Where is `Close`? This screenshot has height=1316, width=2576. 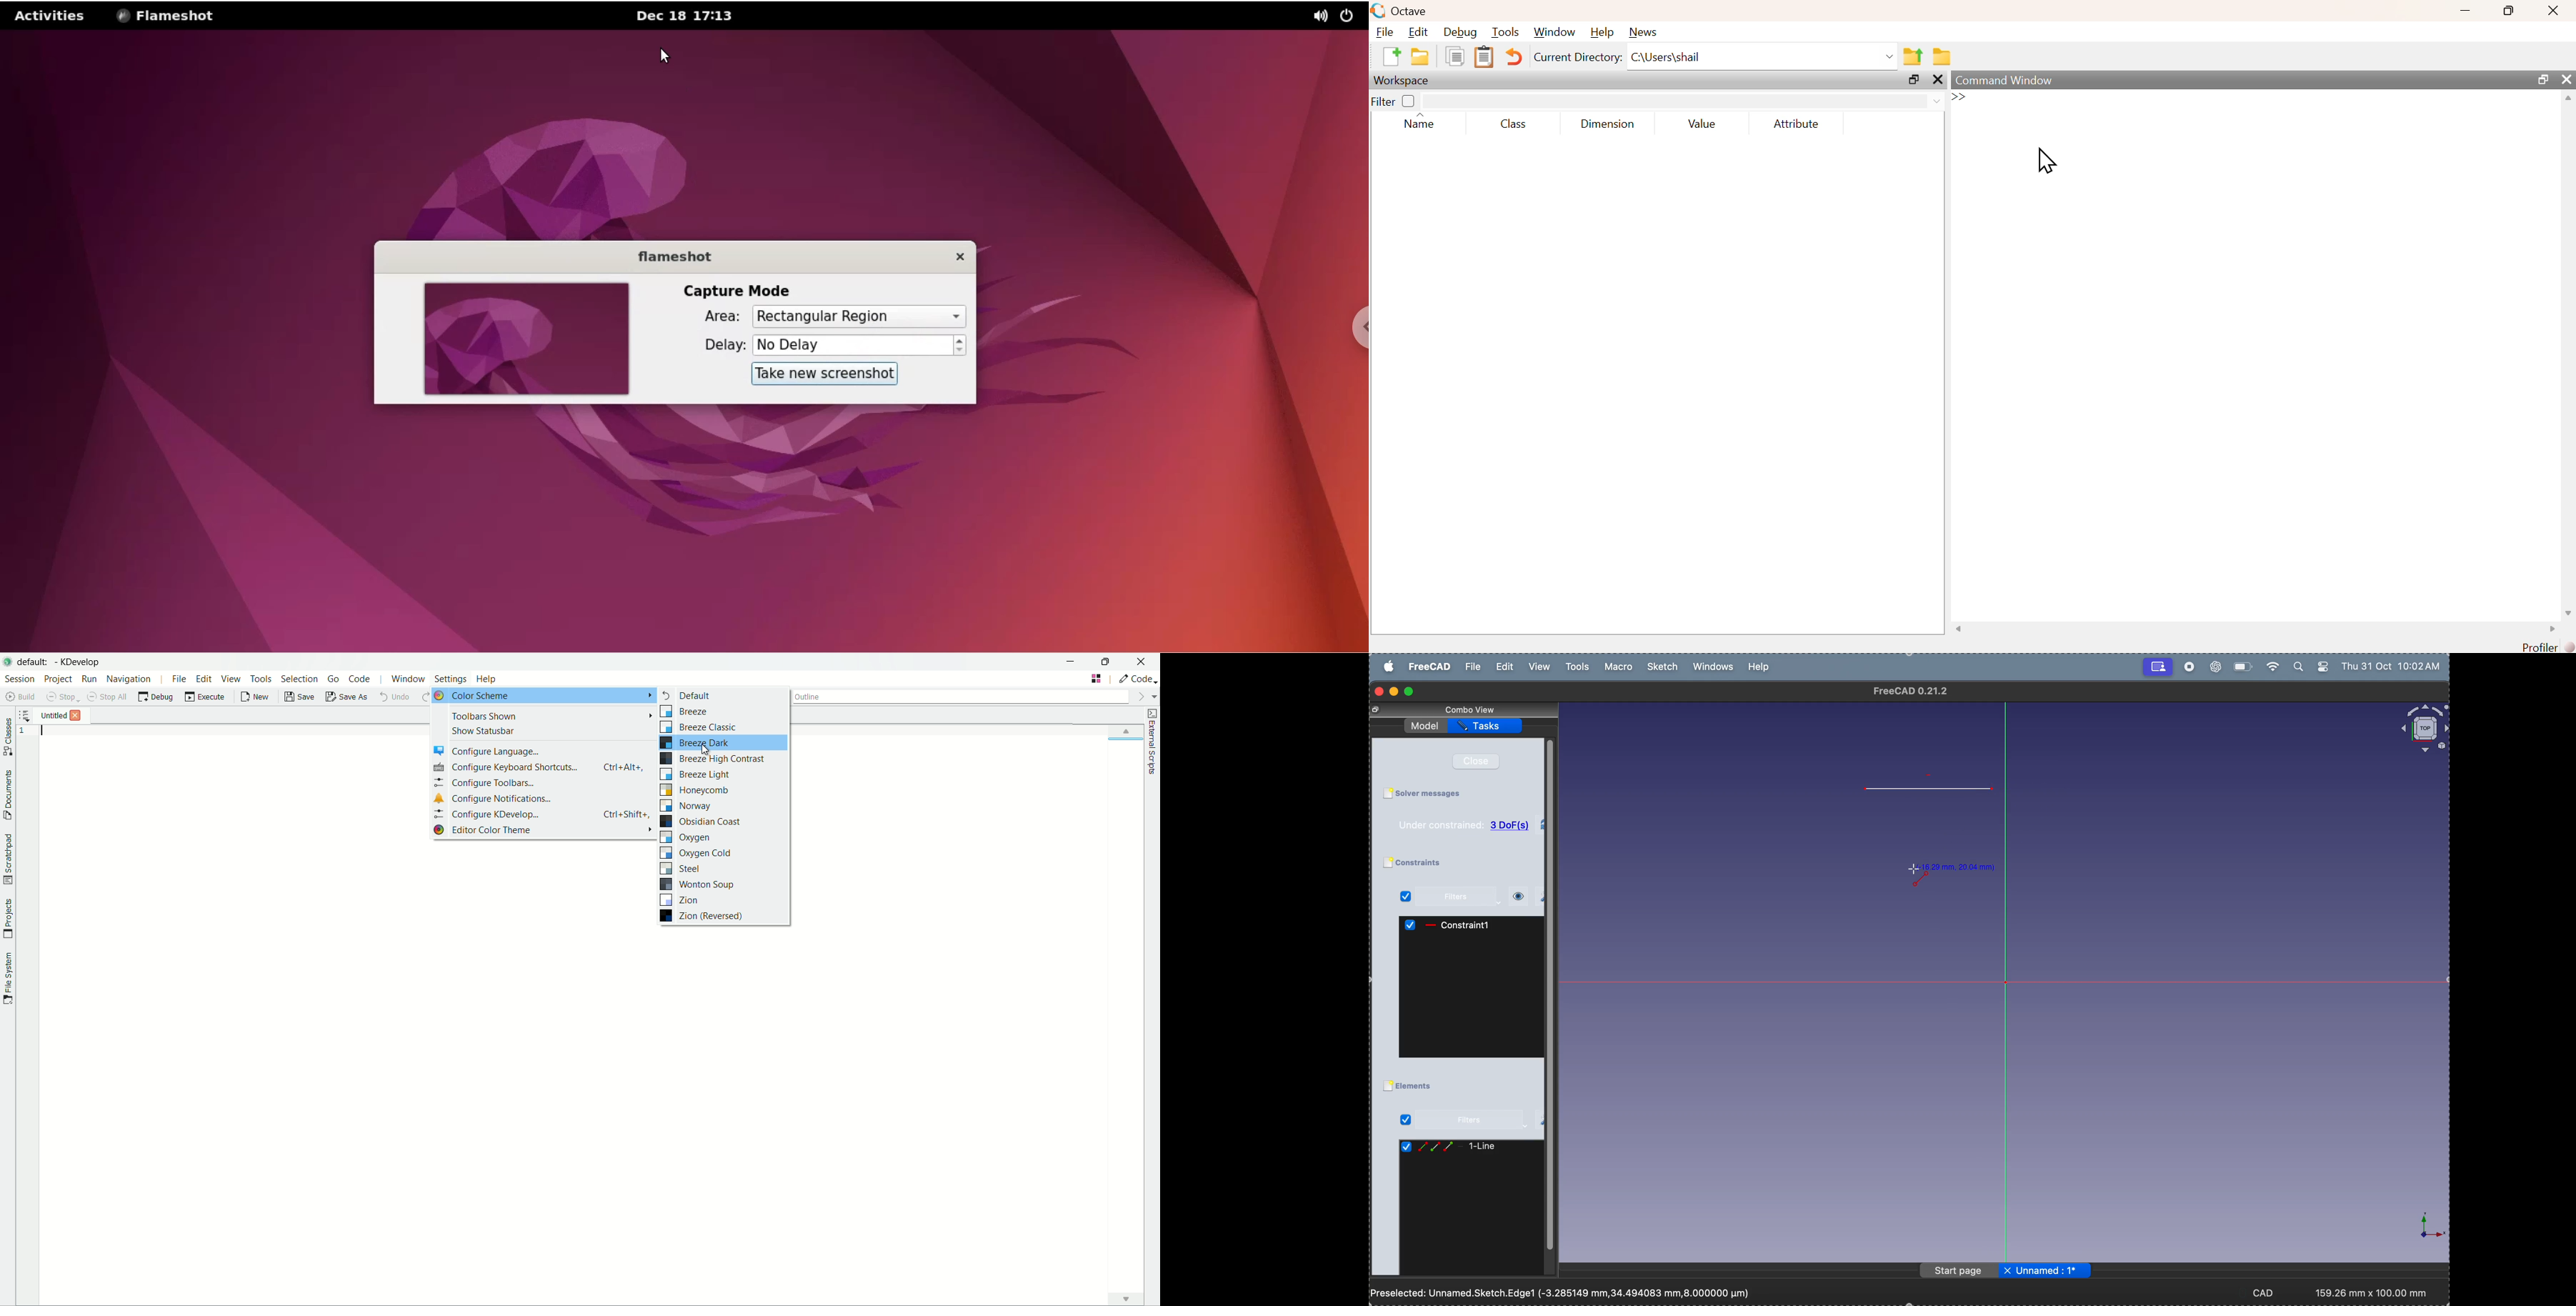
Close is located at coordinates (79, 715).